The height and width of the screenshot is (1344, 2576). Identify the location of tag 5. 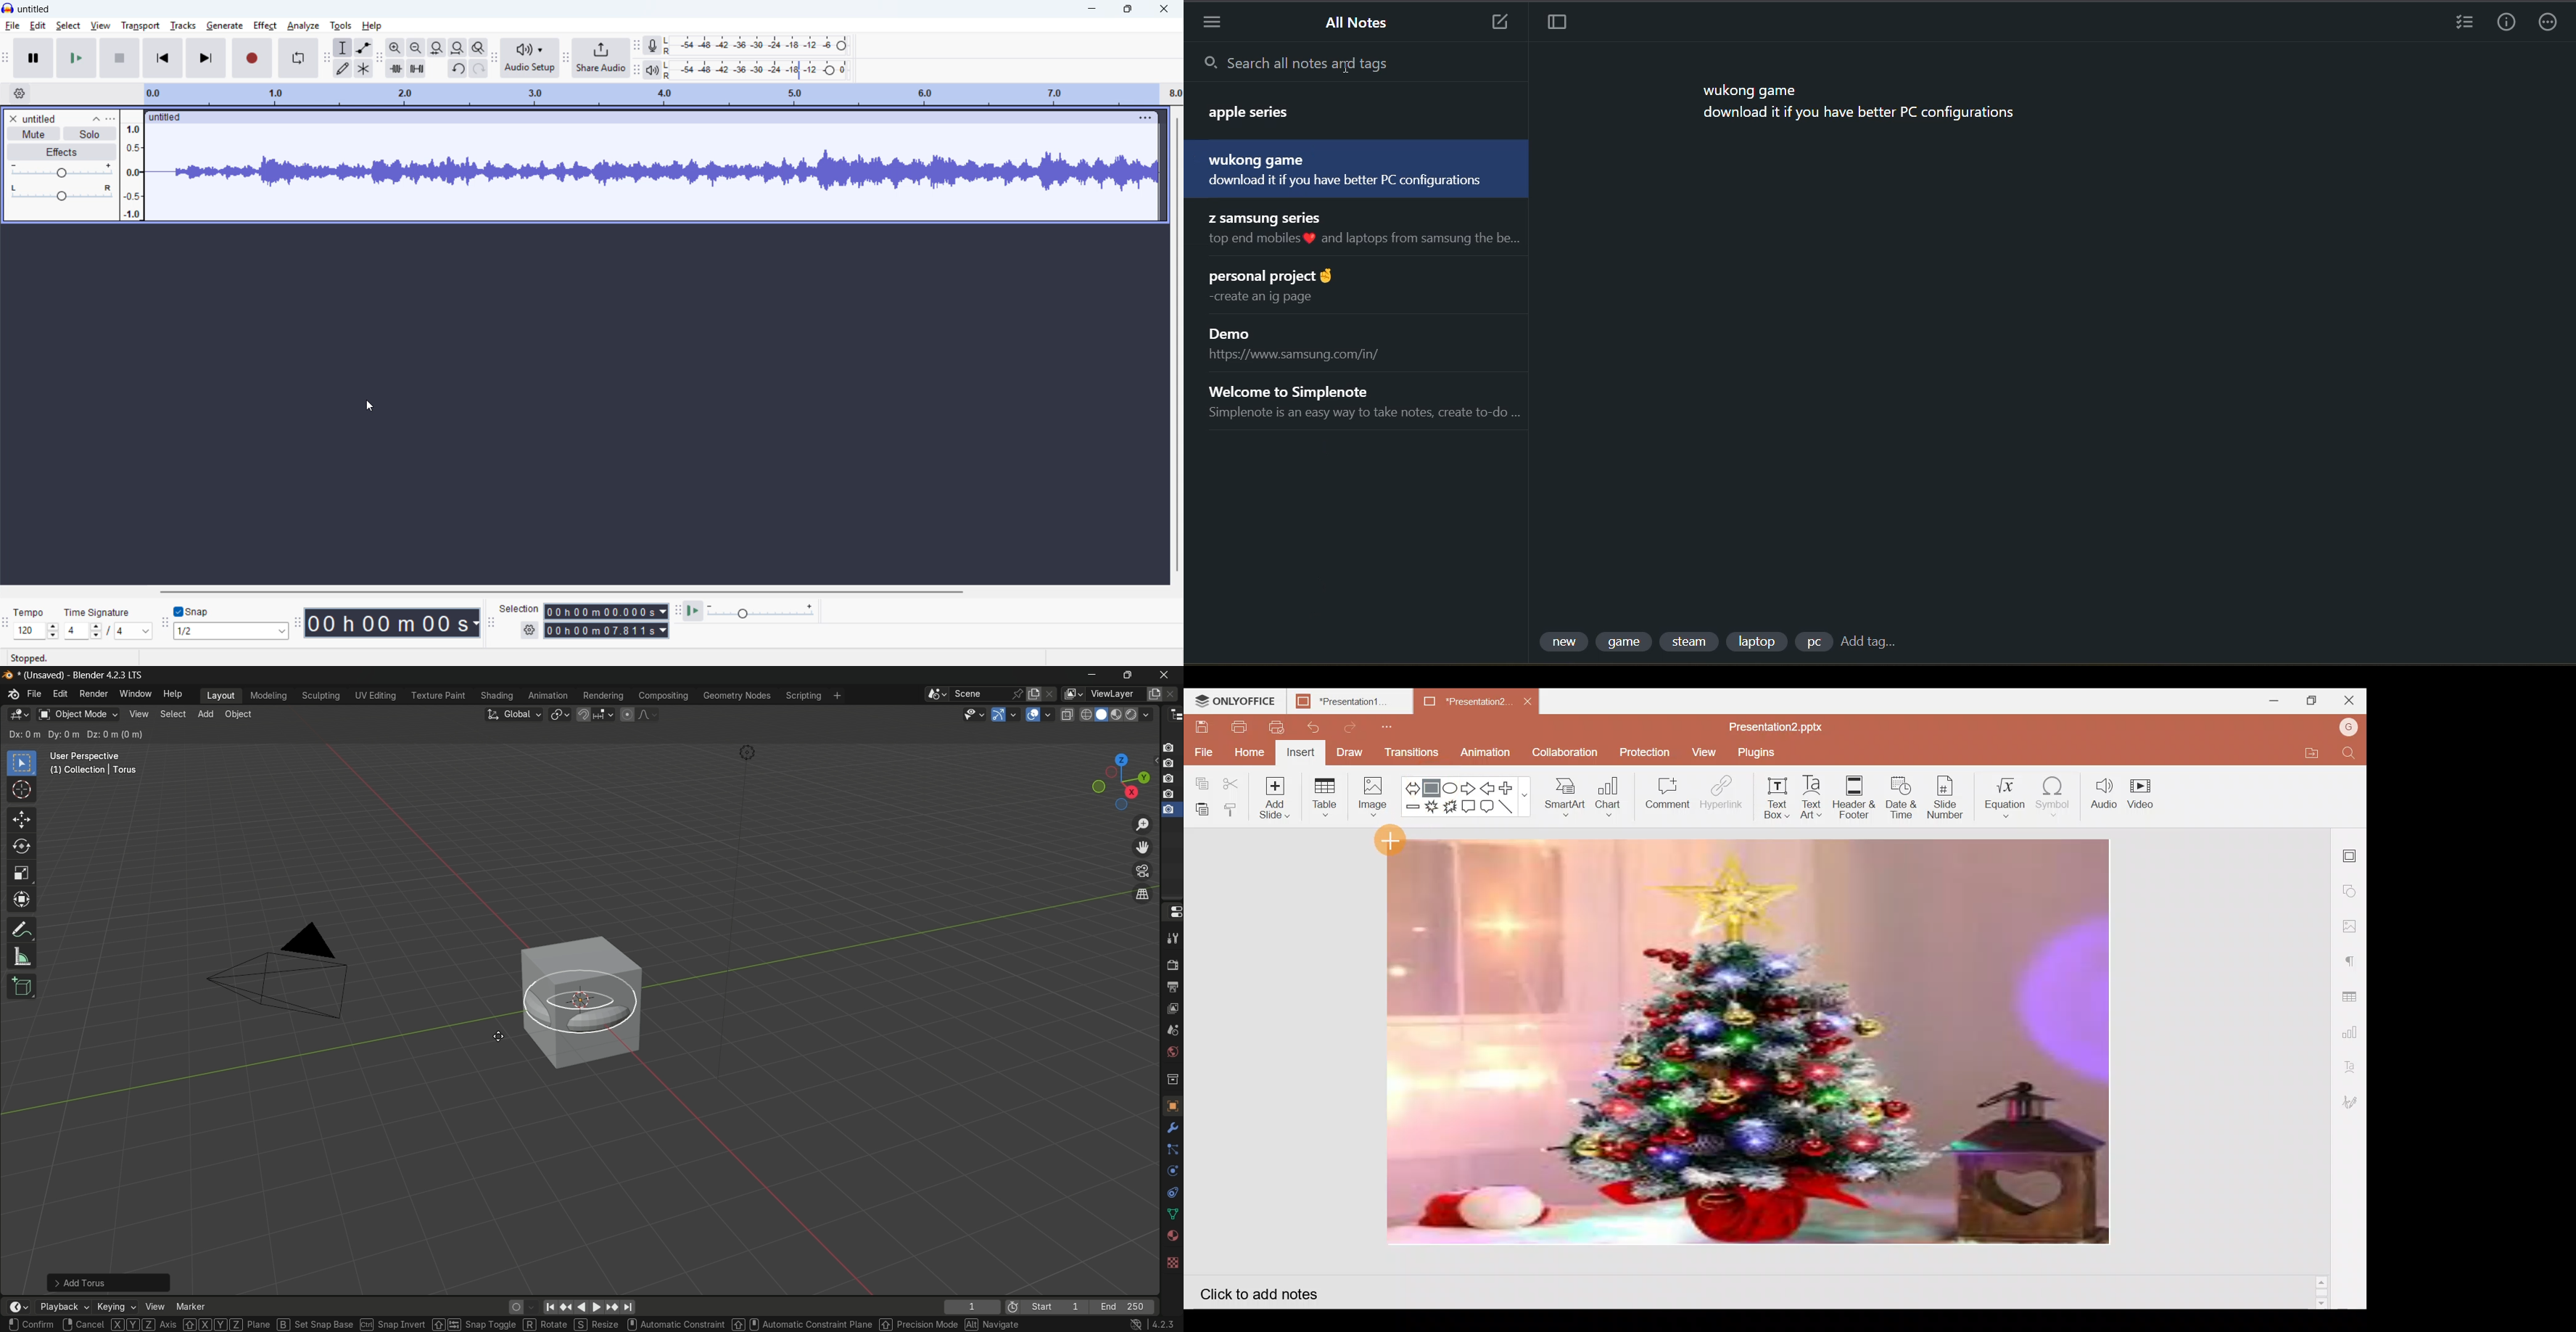
(1815, 642).